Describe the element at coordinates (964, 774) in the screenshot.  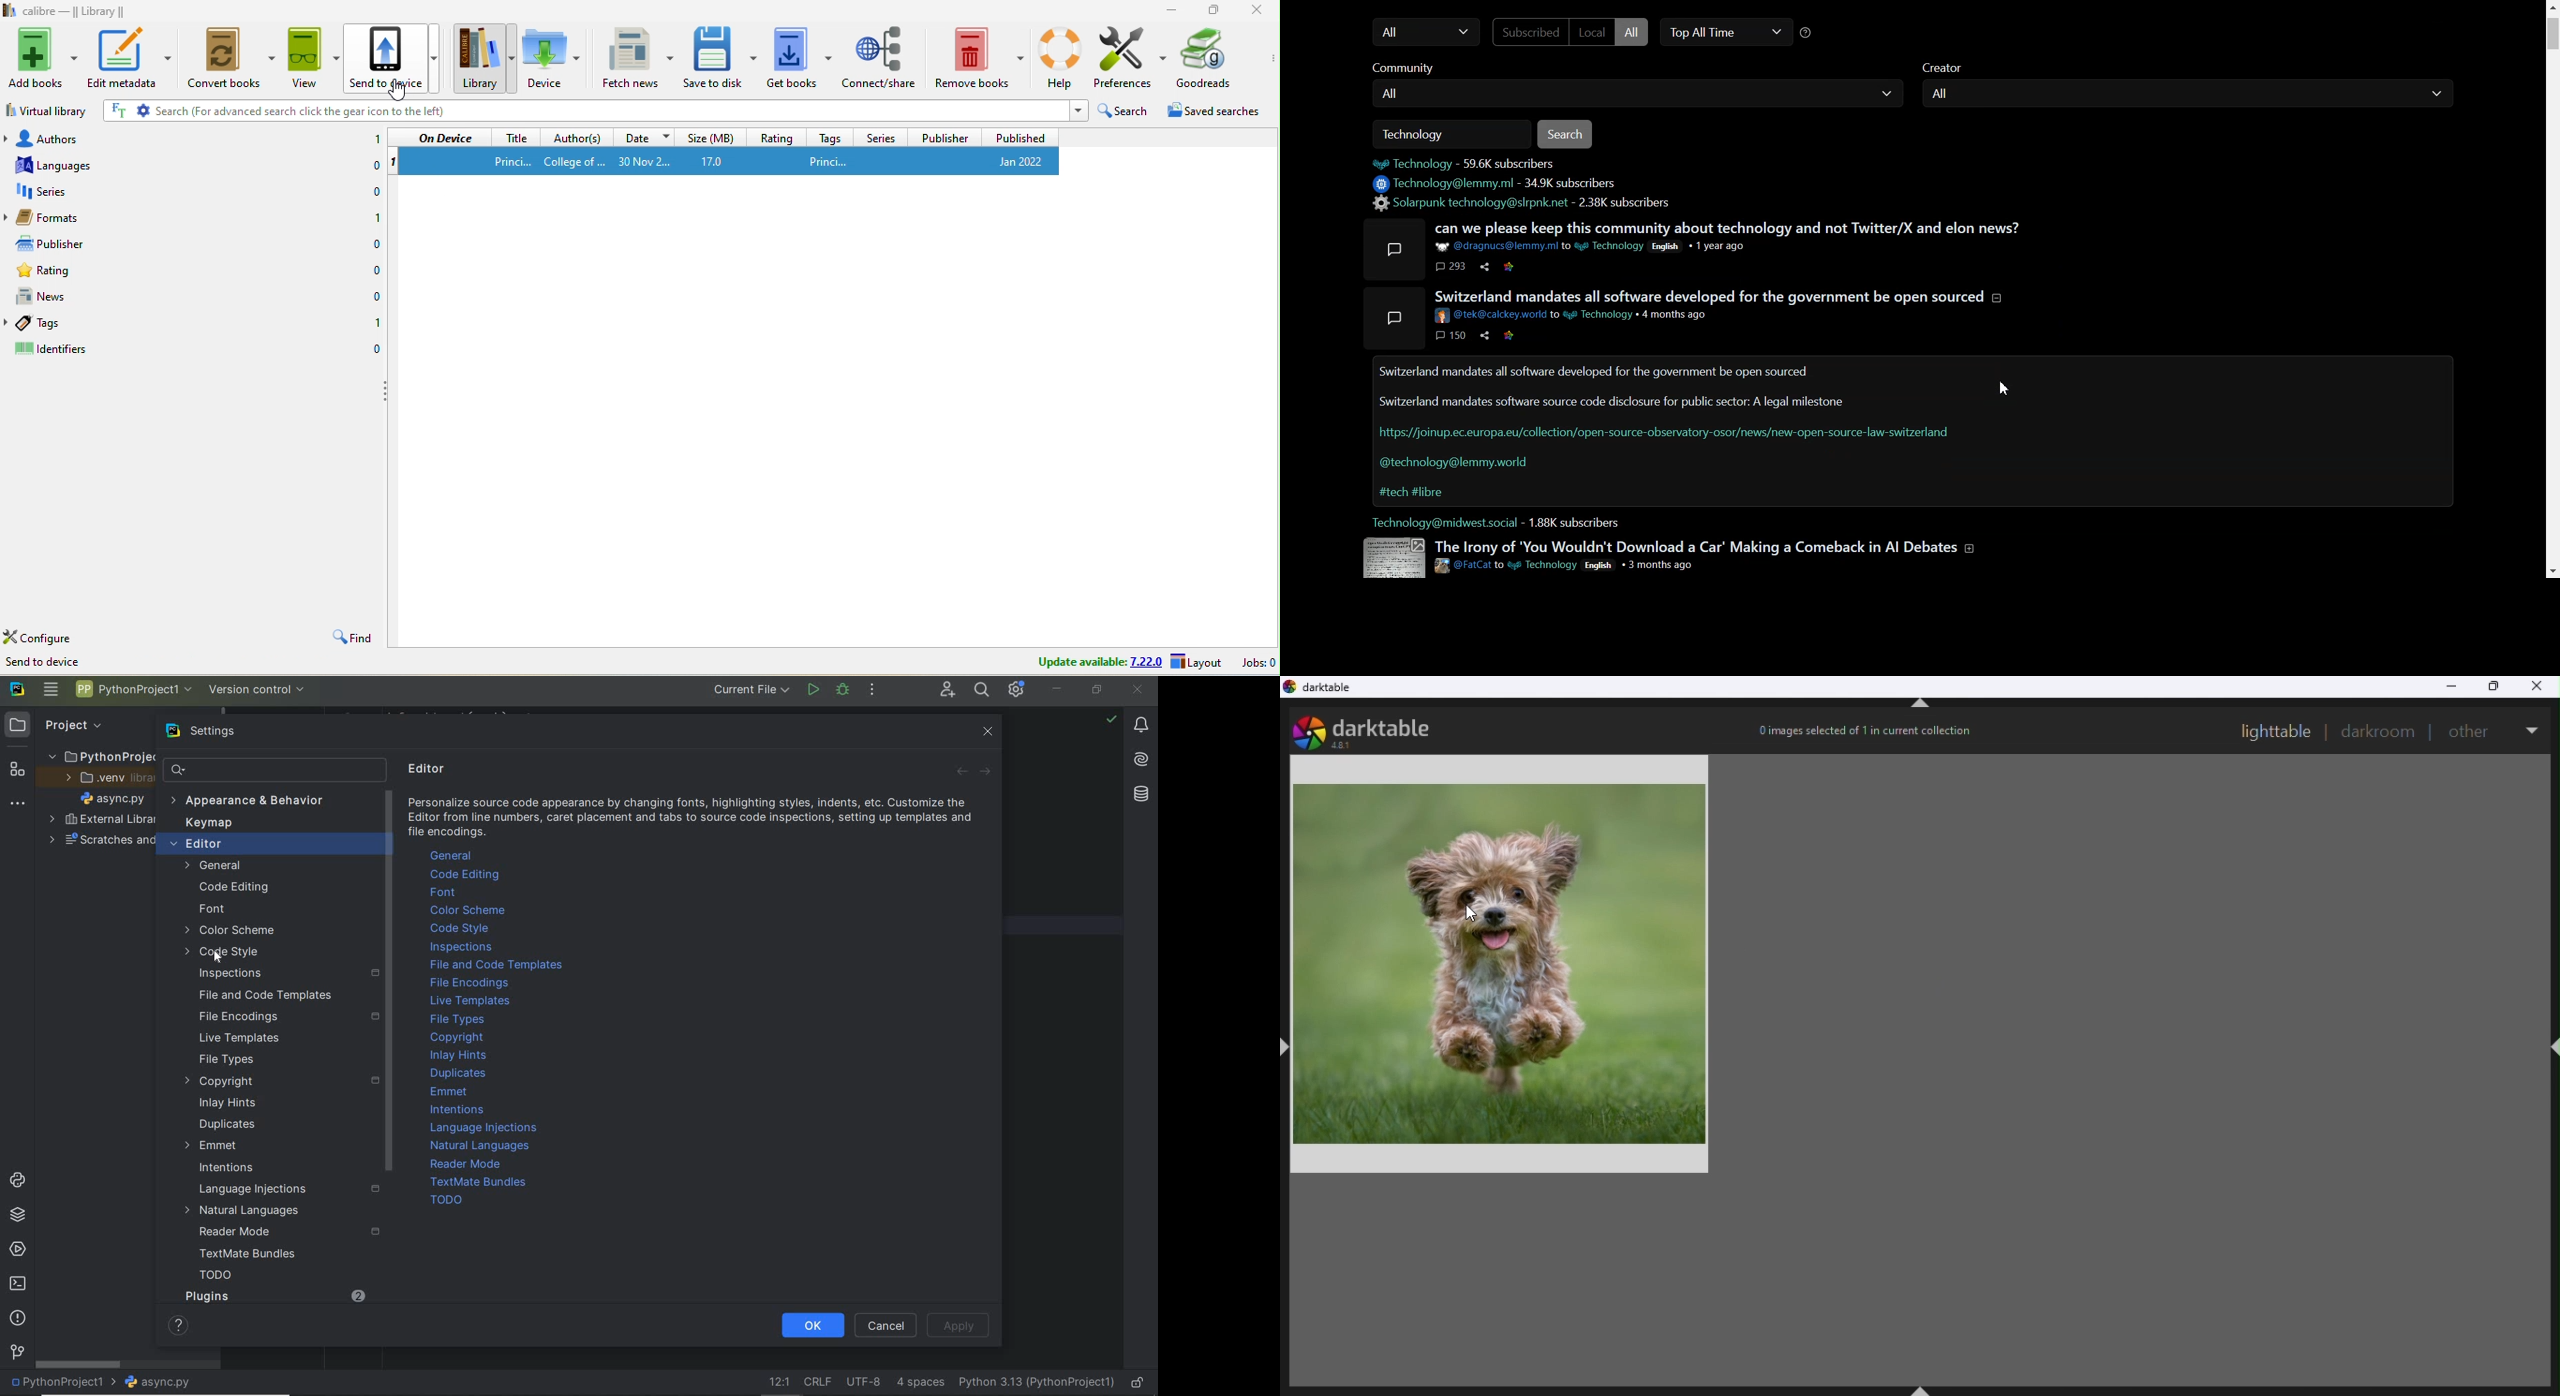
I see `Back` at that location.